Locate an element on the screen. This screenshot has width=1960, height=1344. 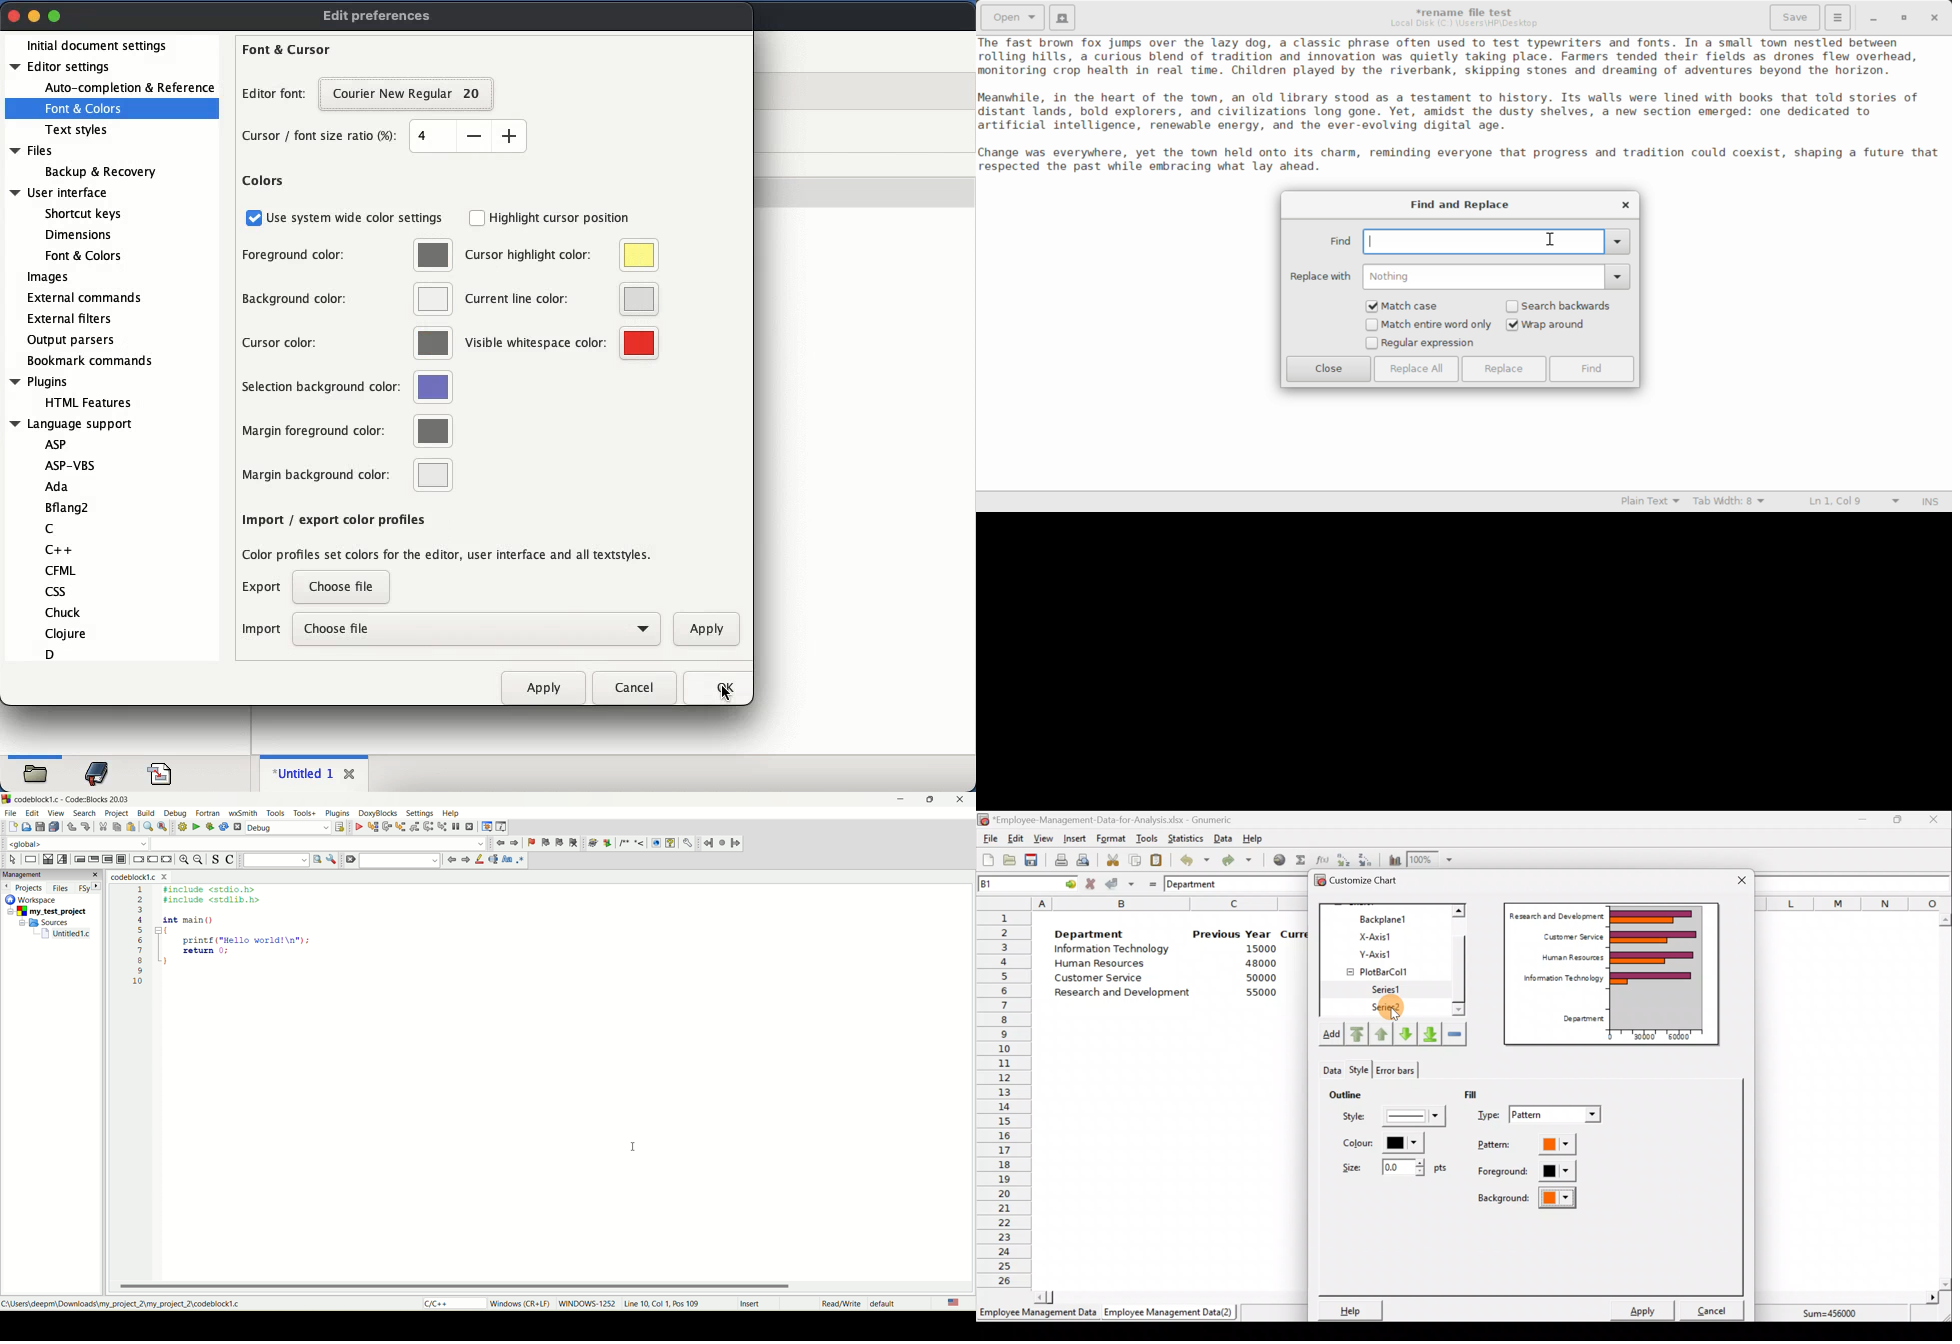
save everything is located at coordinates (54, 827).